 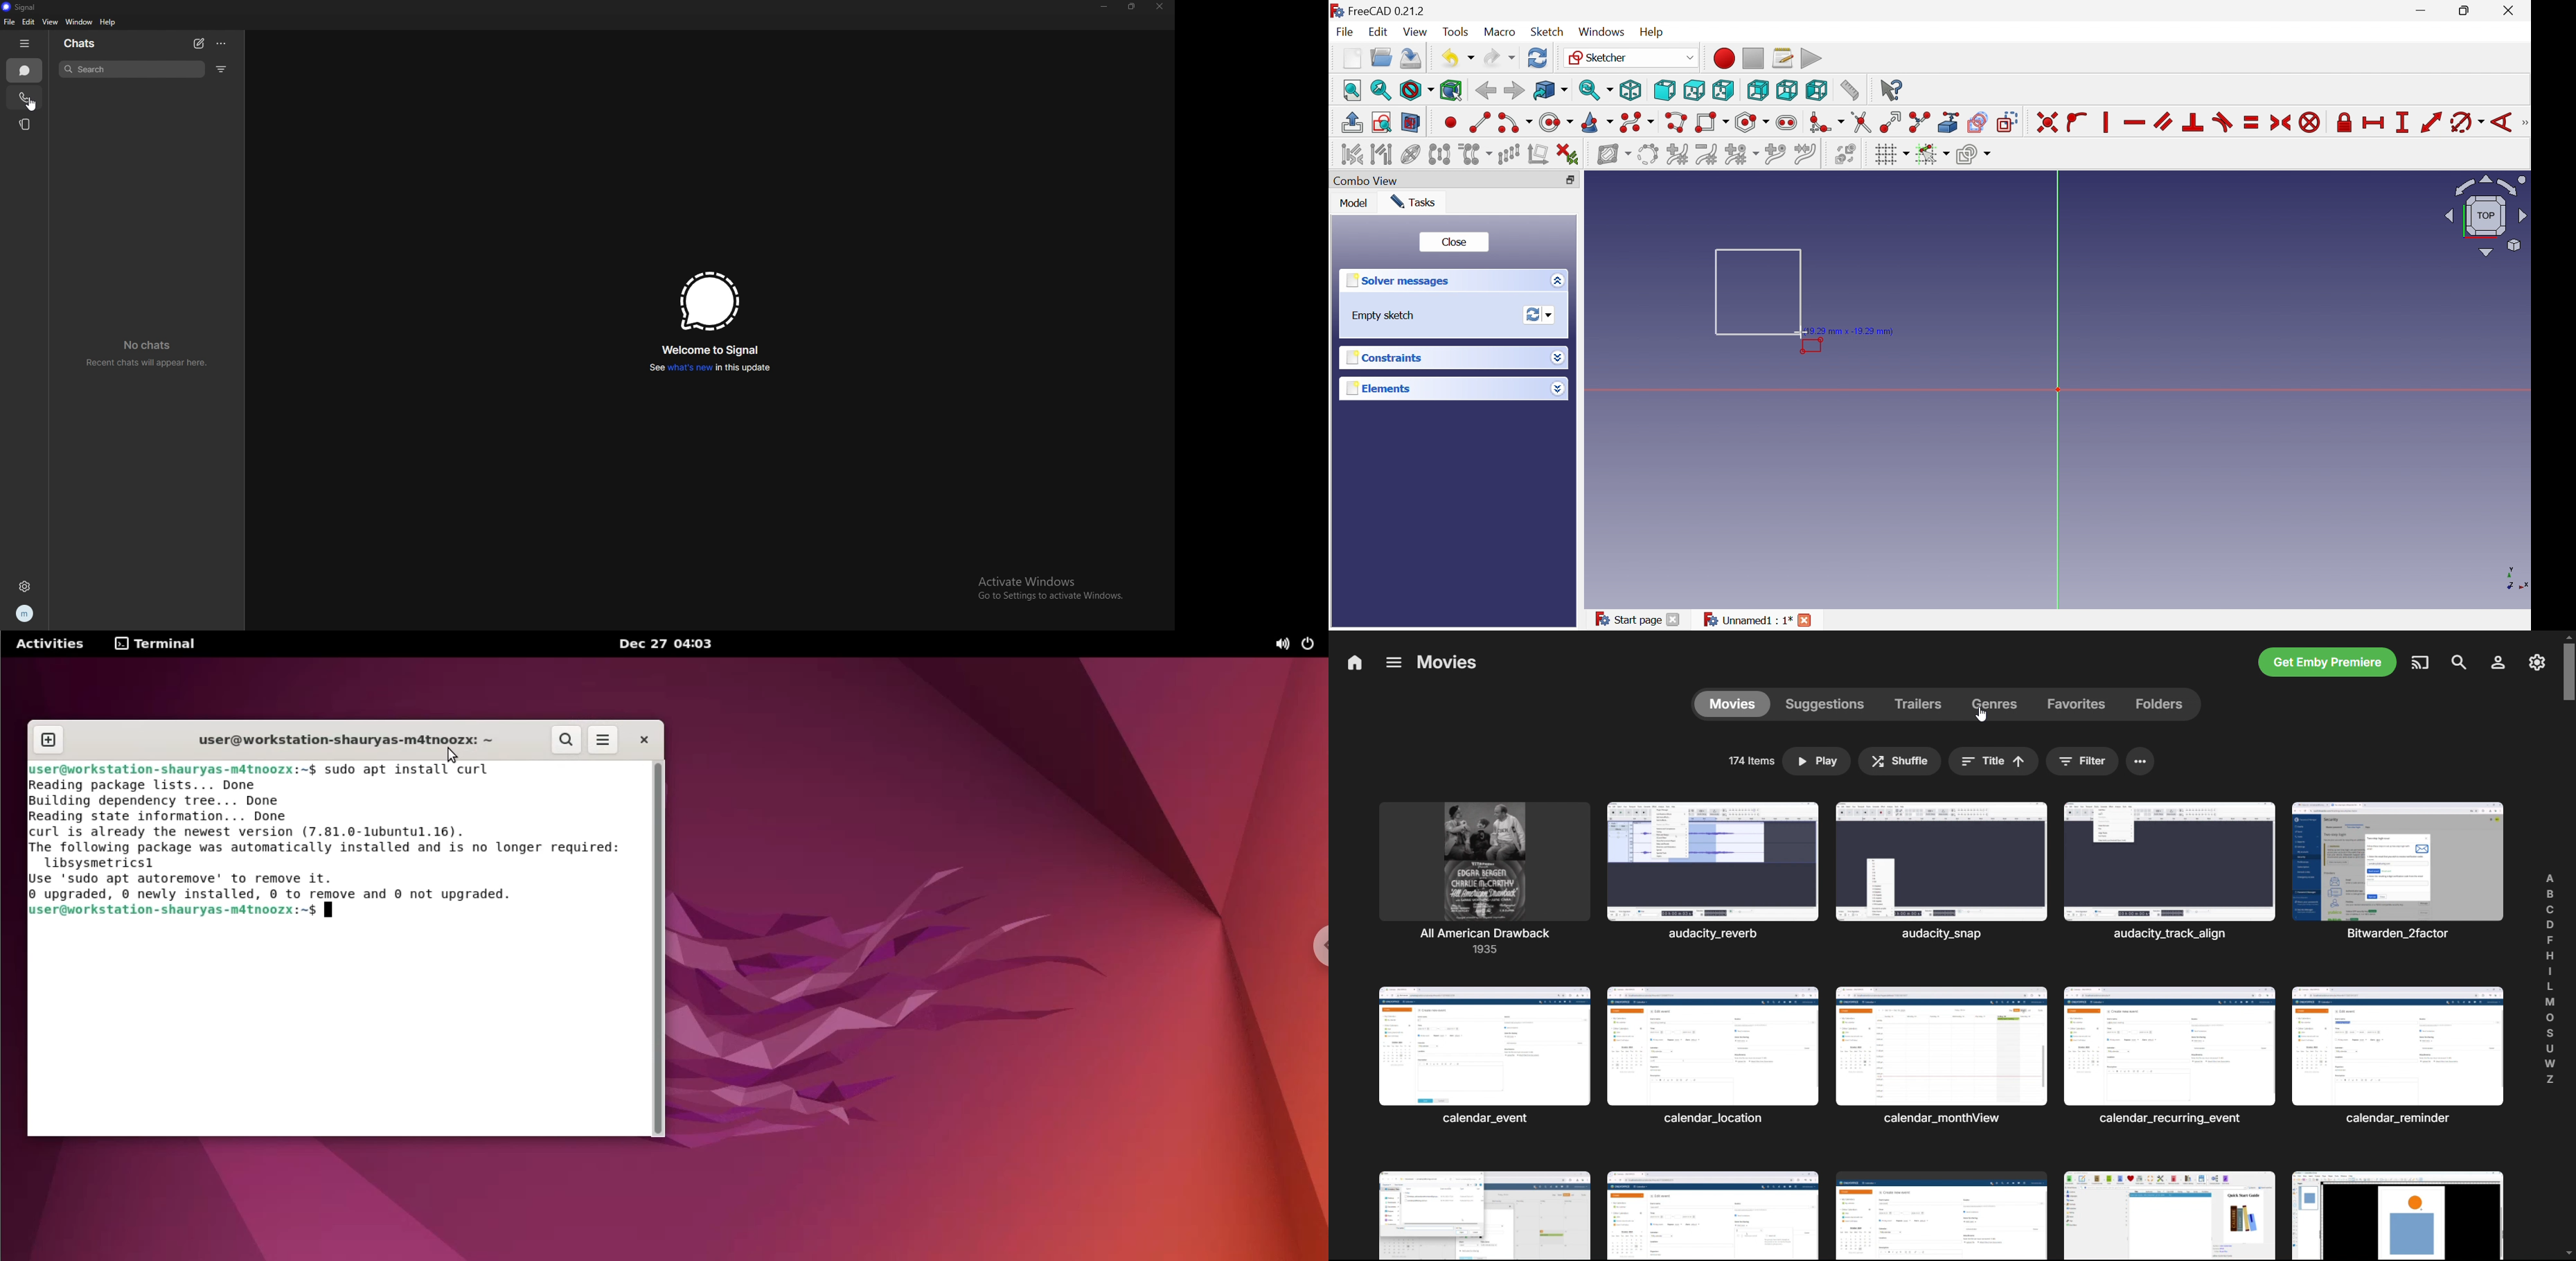 I want to click on Split edge, so click(x=1921, y=122).